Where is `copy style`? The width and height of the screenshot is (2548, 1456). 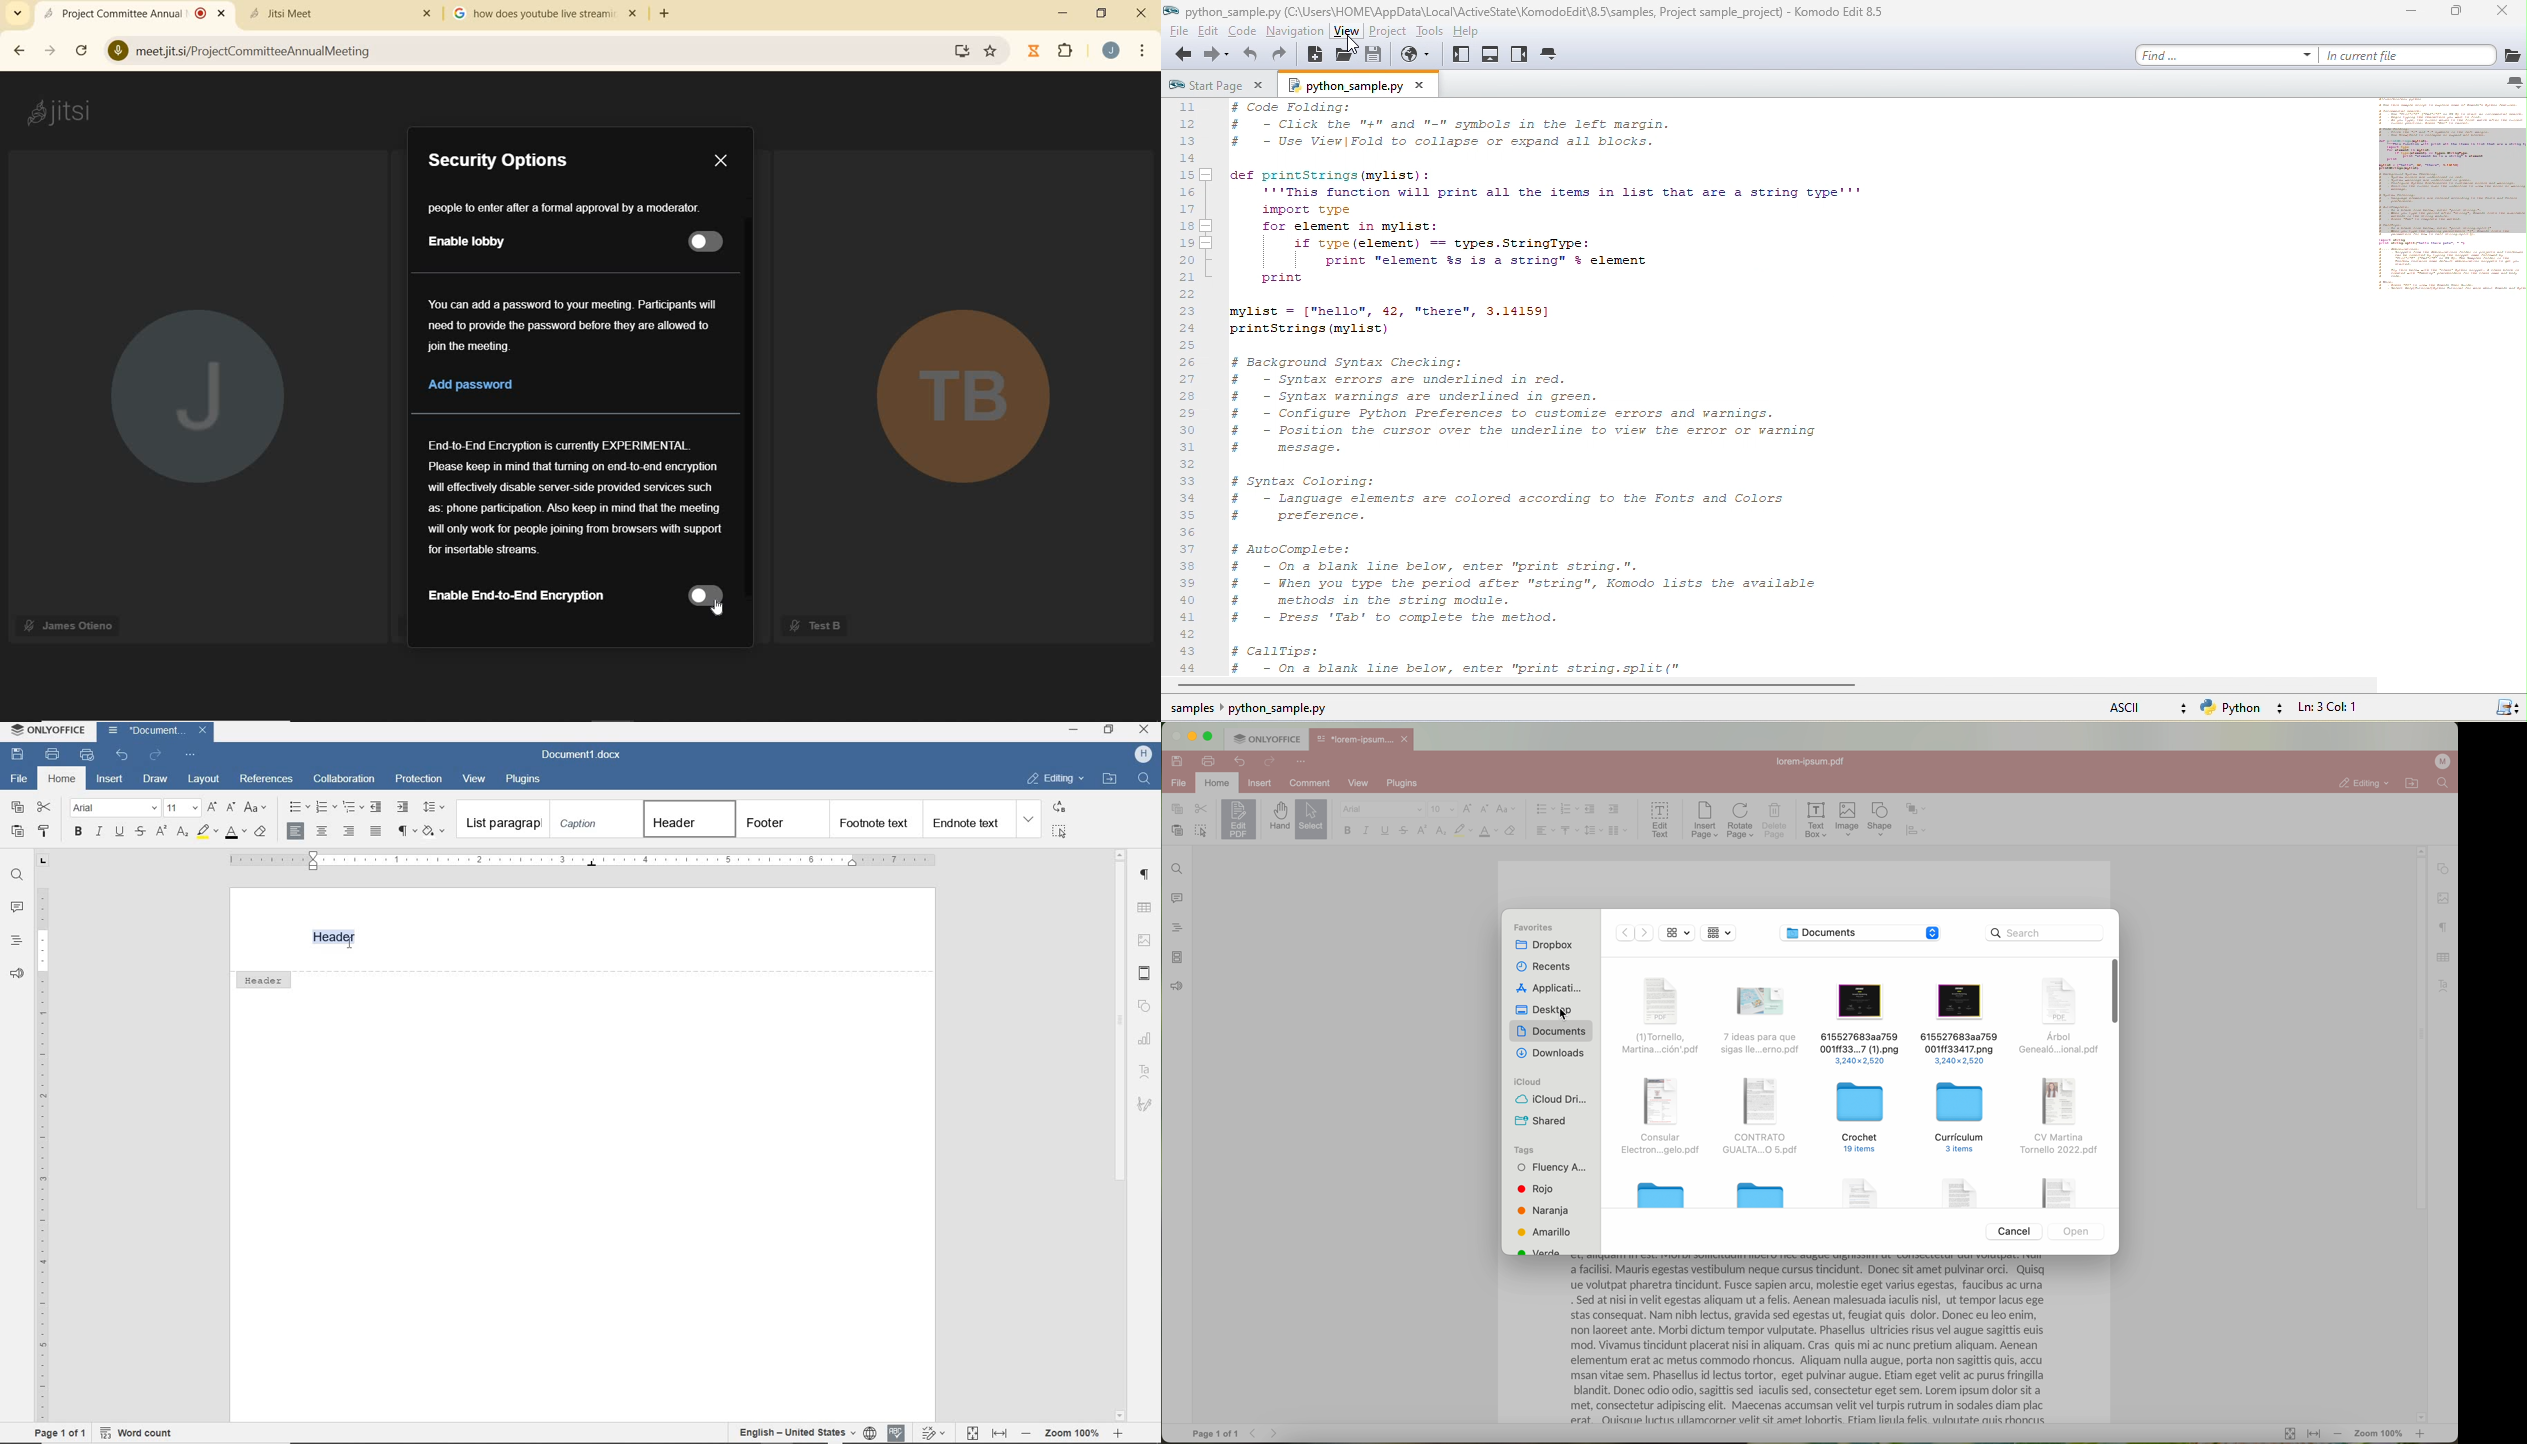
copy style is located at coordinates (46, 831).